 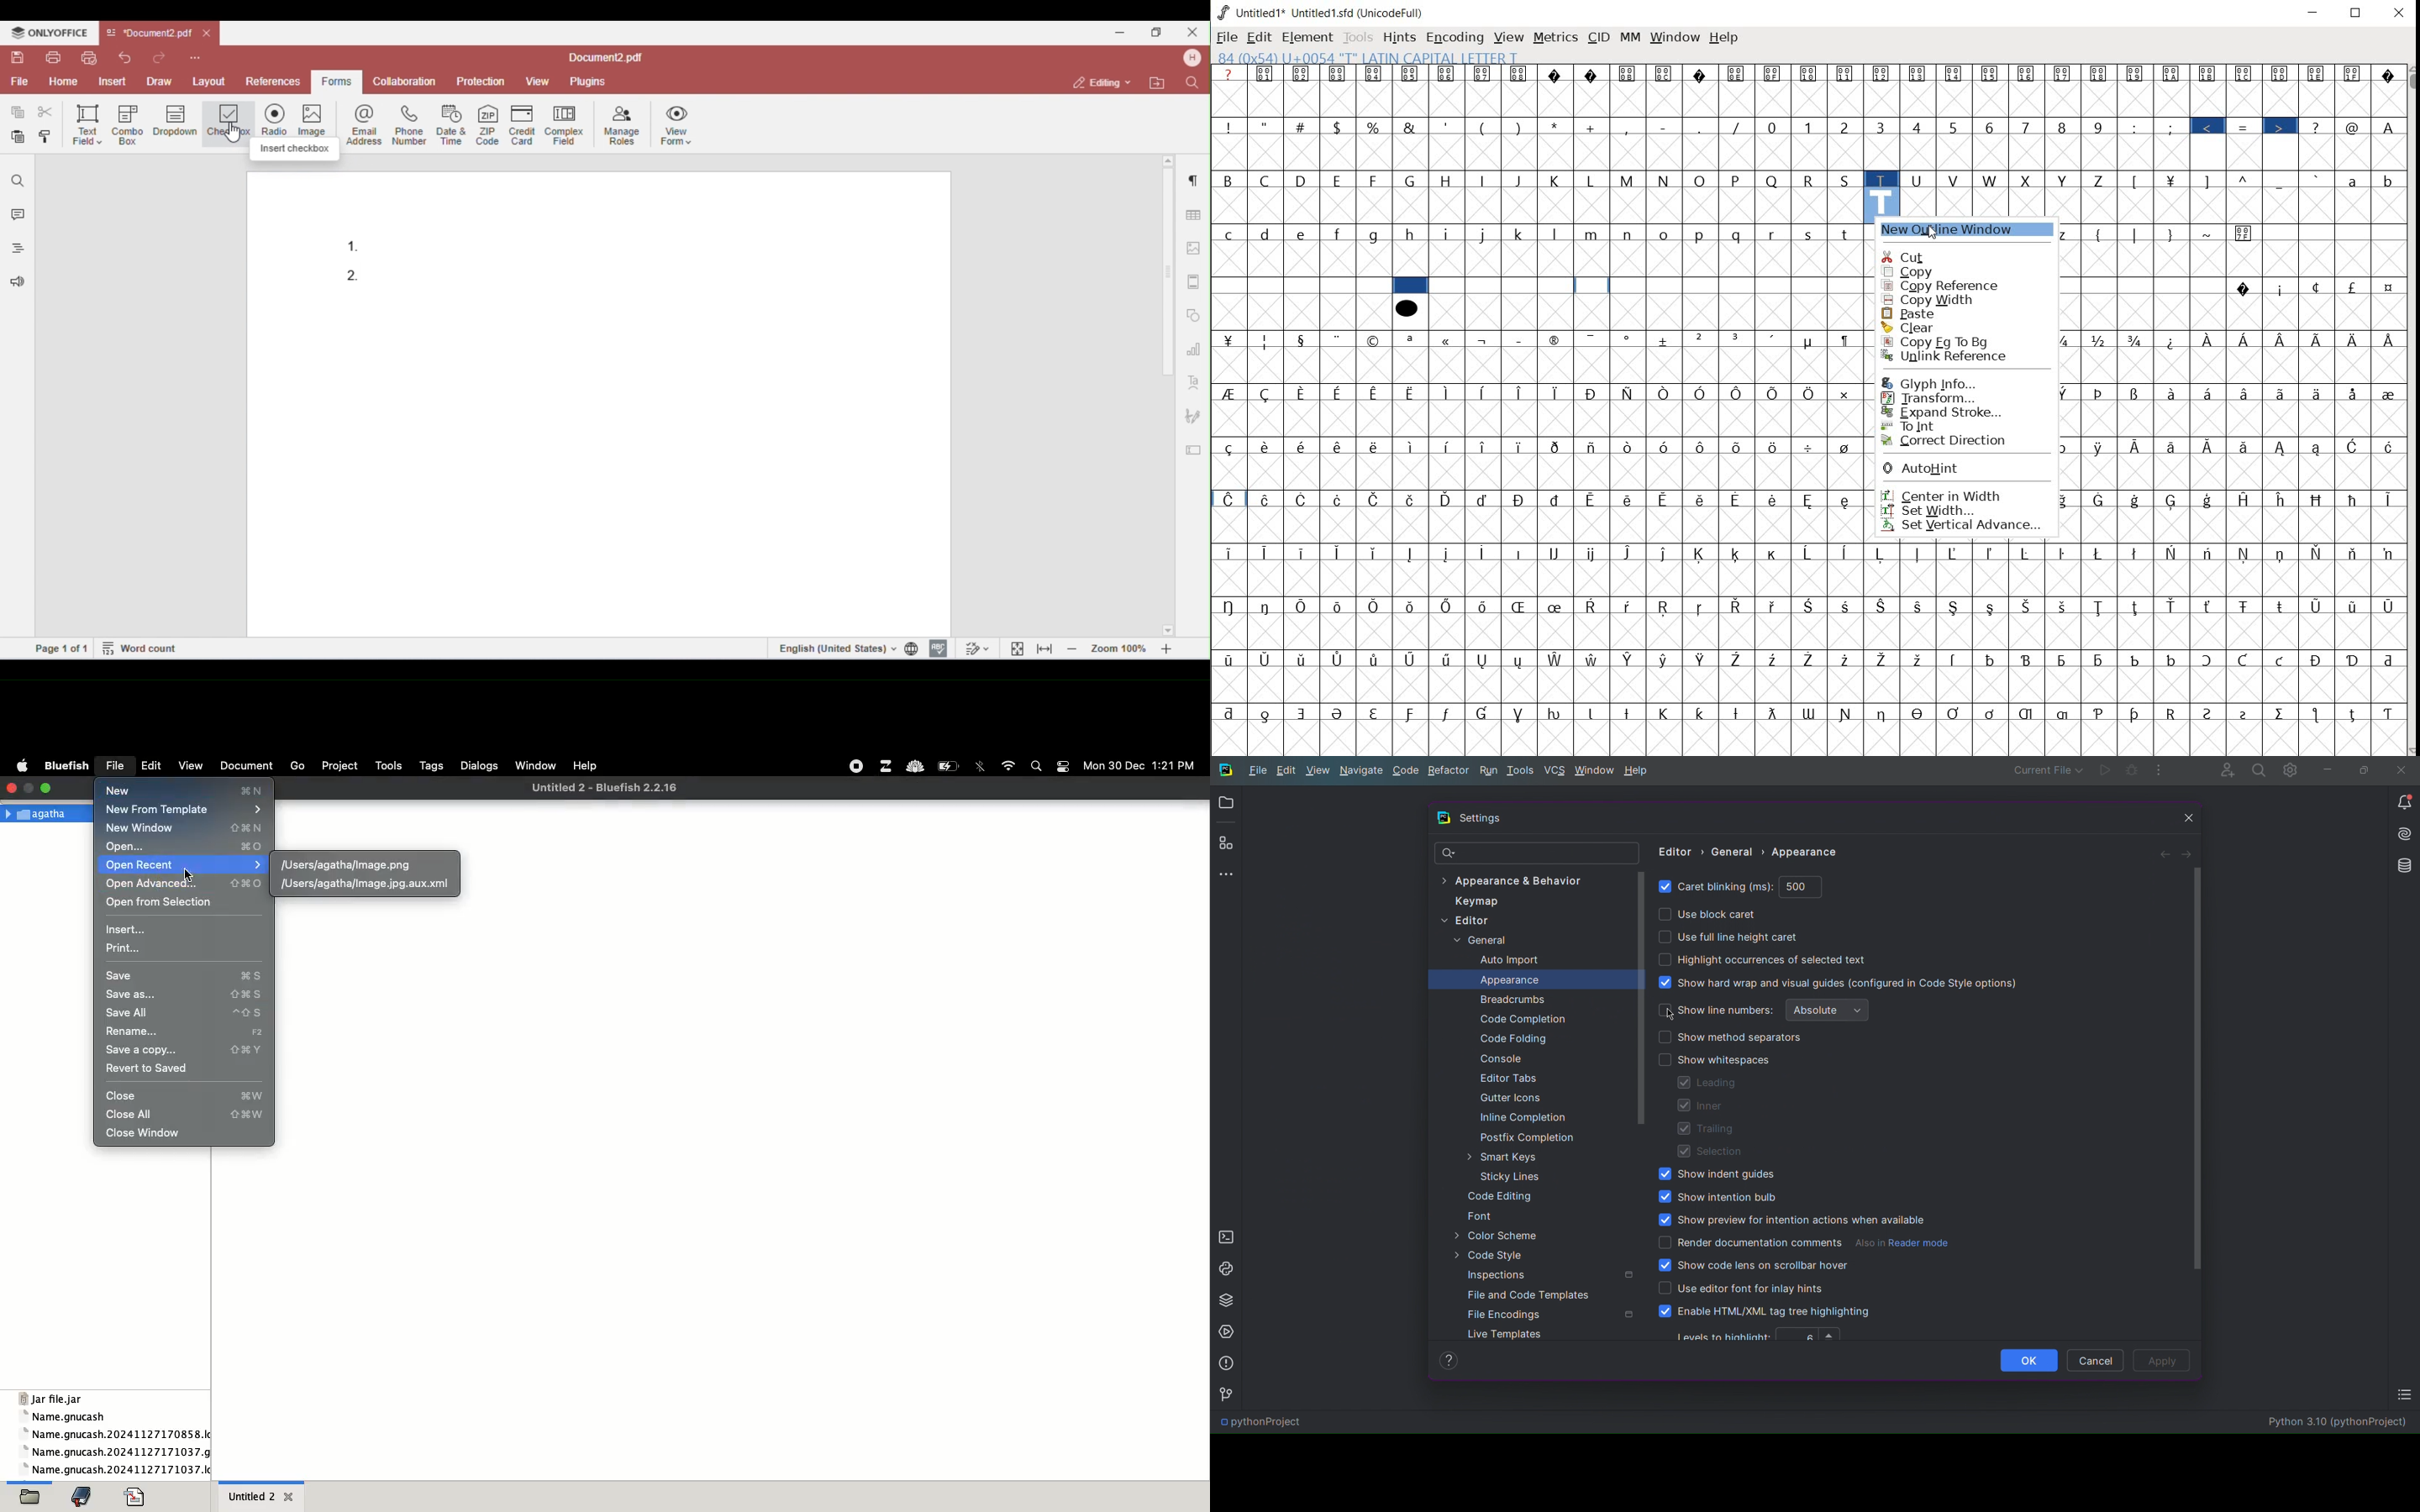 What do you see at coordinates (1728, 936) in the screenshot?
I see `Use full line height caret` at bounding box center [1728, 936].